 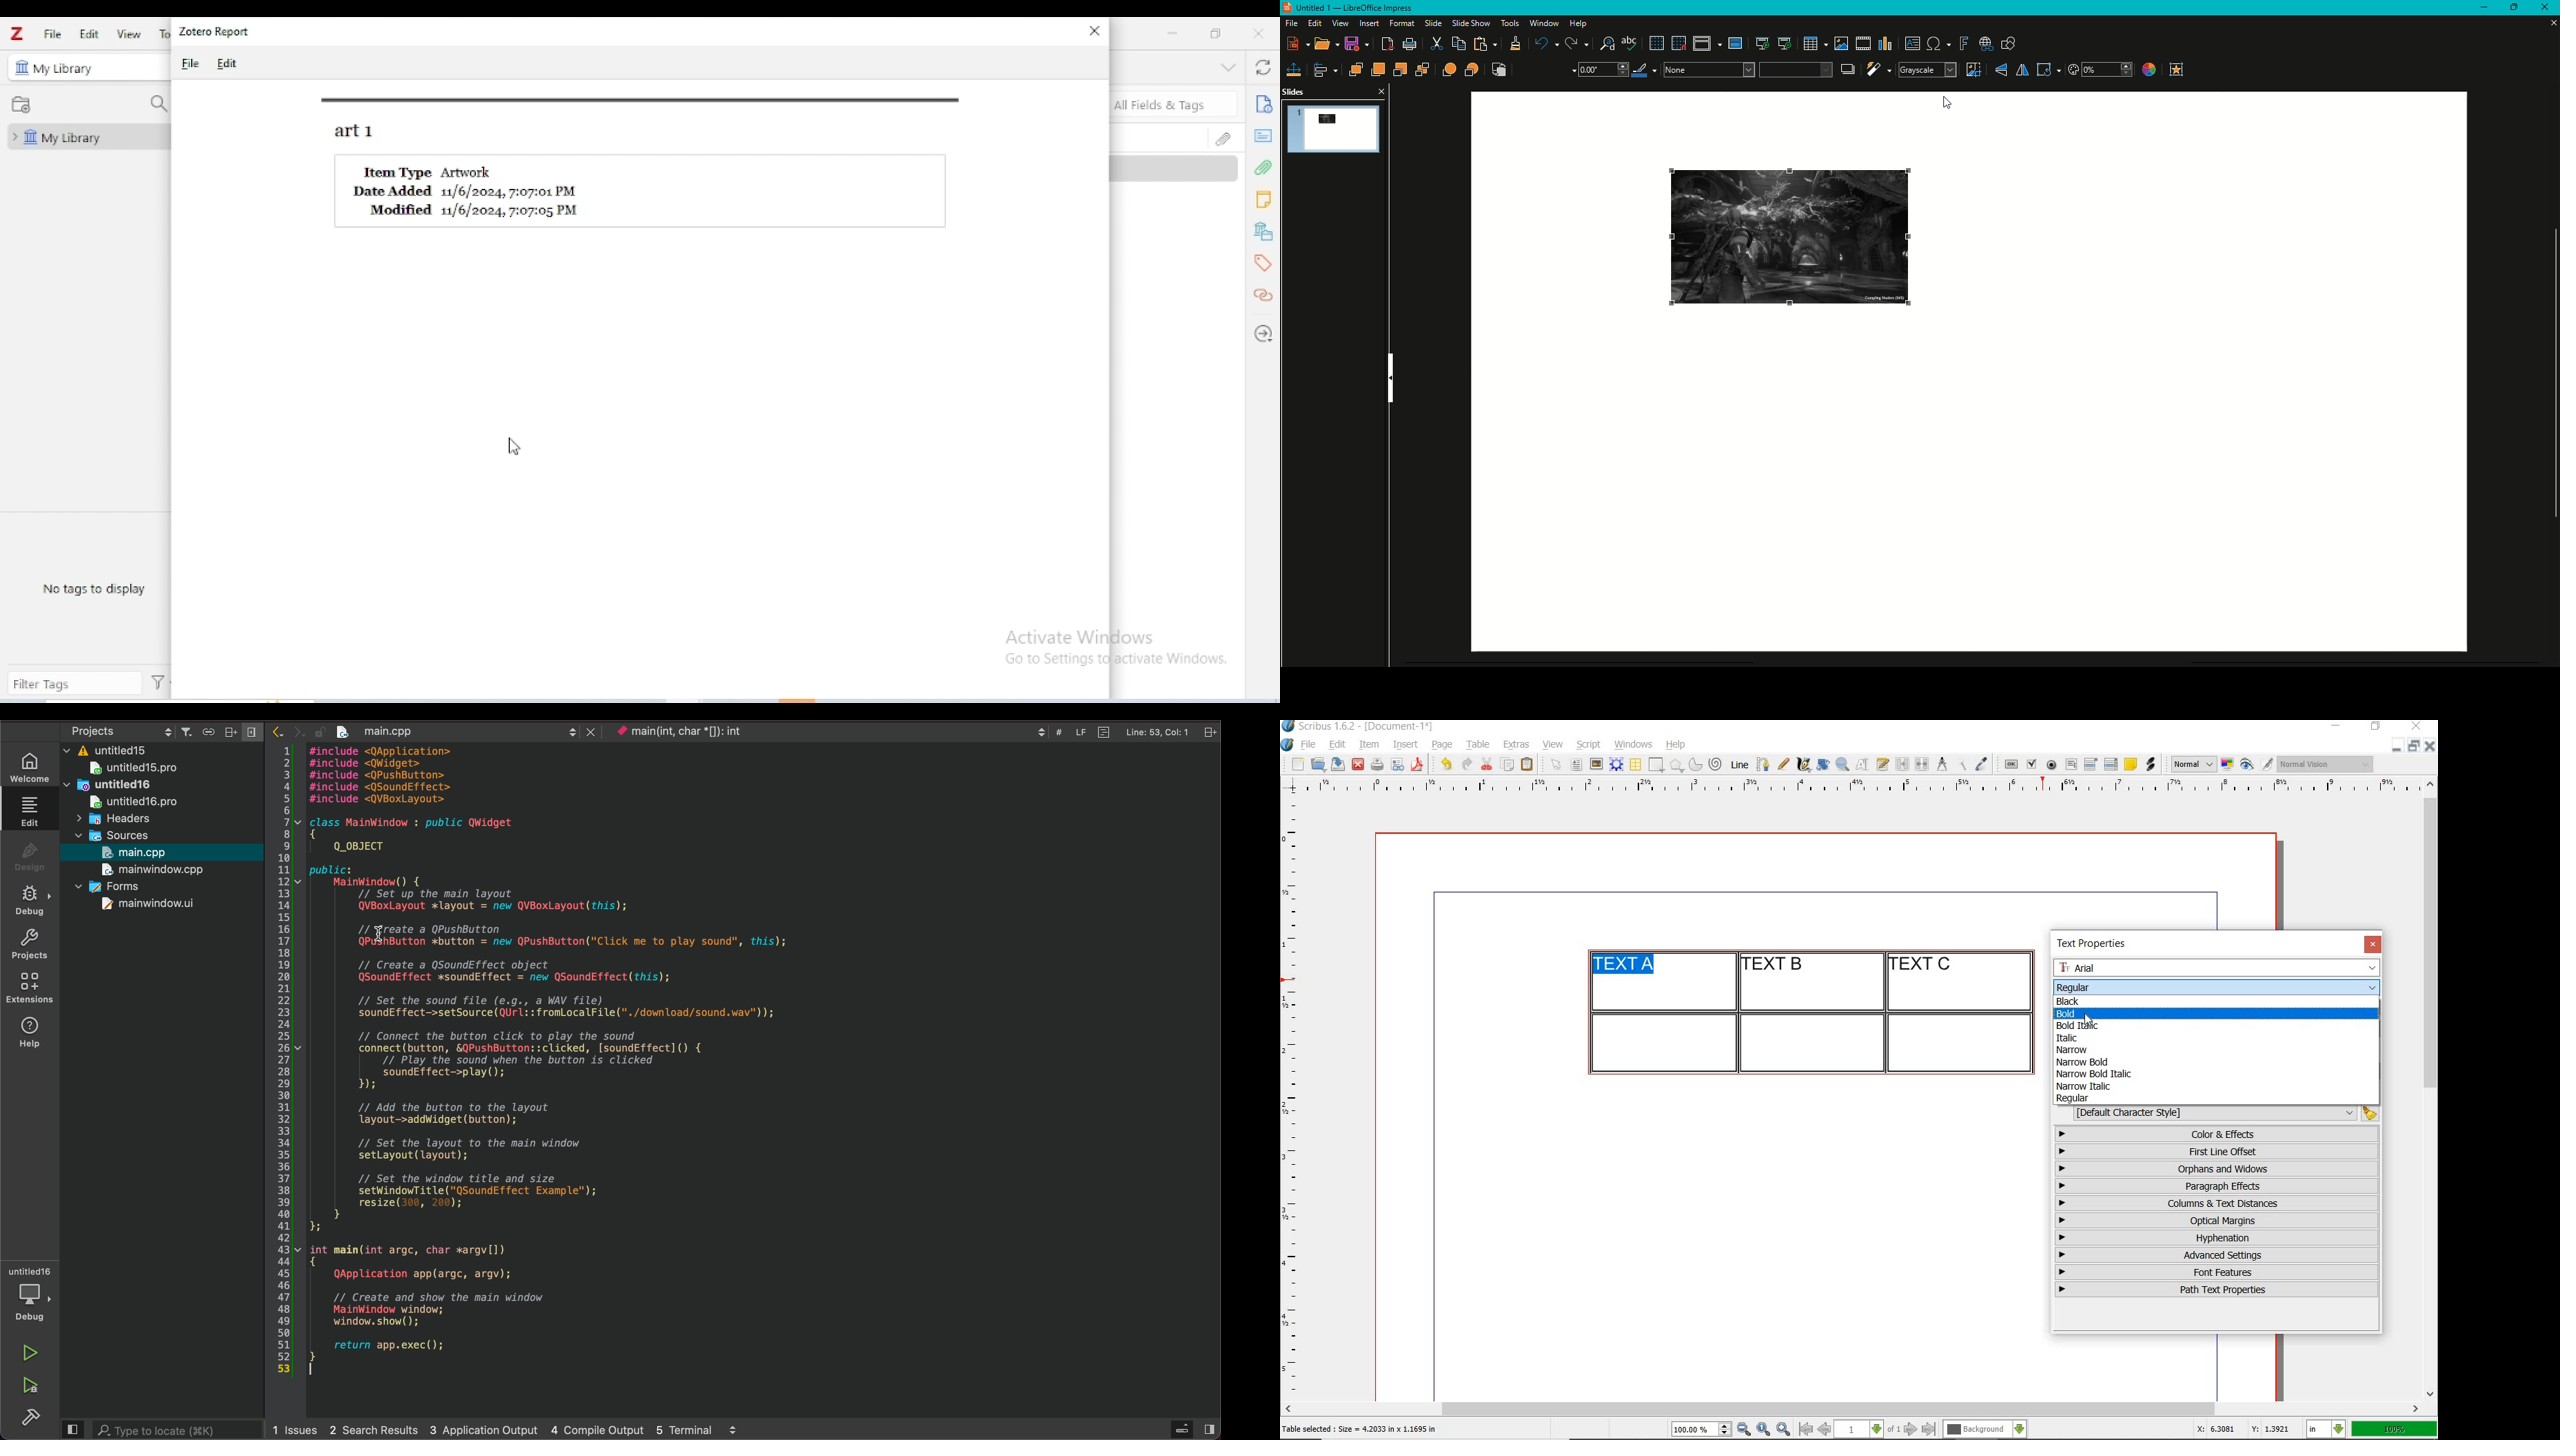 I want to click on Forward, so click(x=1377, y=69).